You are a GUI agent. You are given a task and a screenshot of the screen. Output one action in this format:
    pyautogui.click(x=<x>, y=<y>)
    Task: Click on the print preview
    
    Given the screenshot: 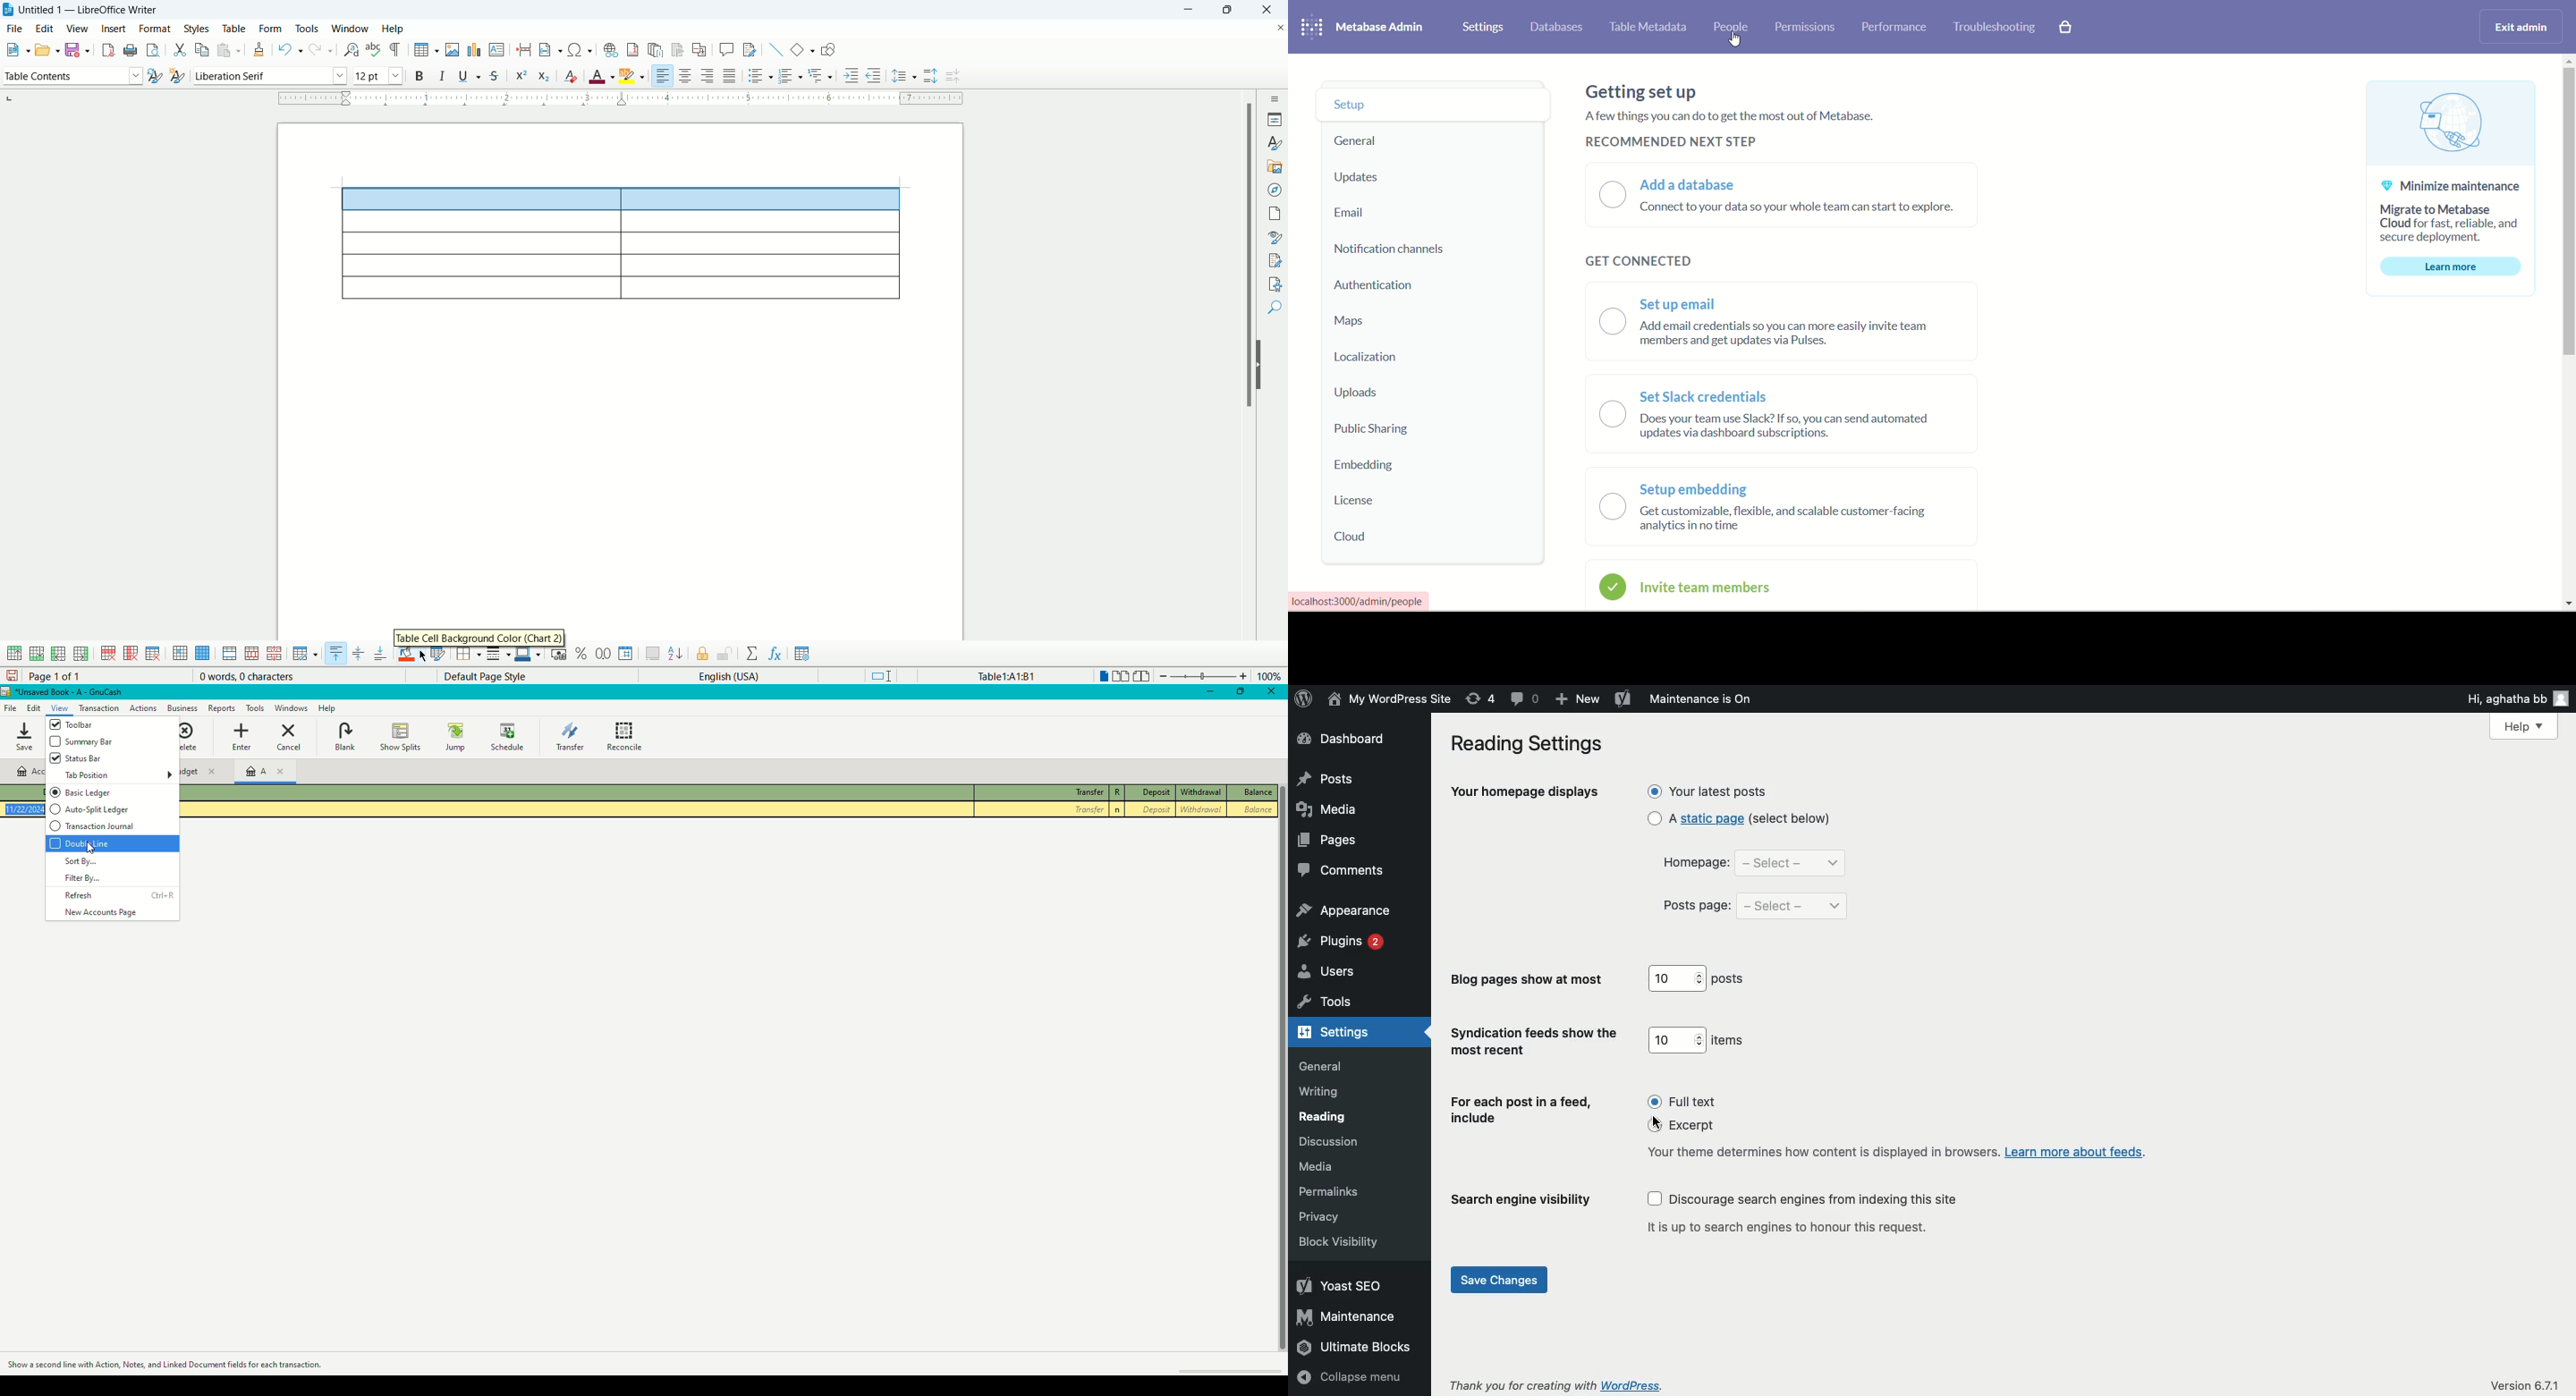 What is the action you would take?
    pyautogui.click(x=155, y=48)
    